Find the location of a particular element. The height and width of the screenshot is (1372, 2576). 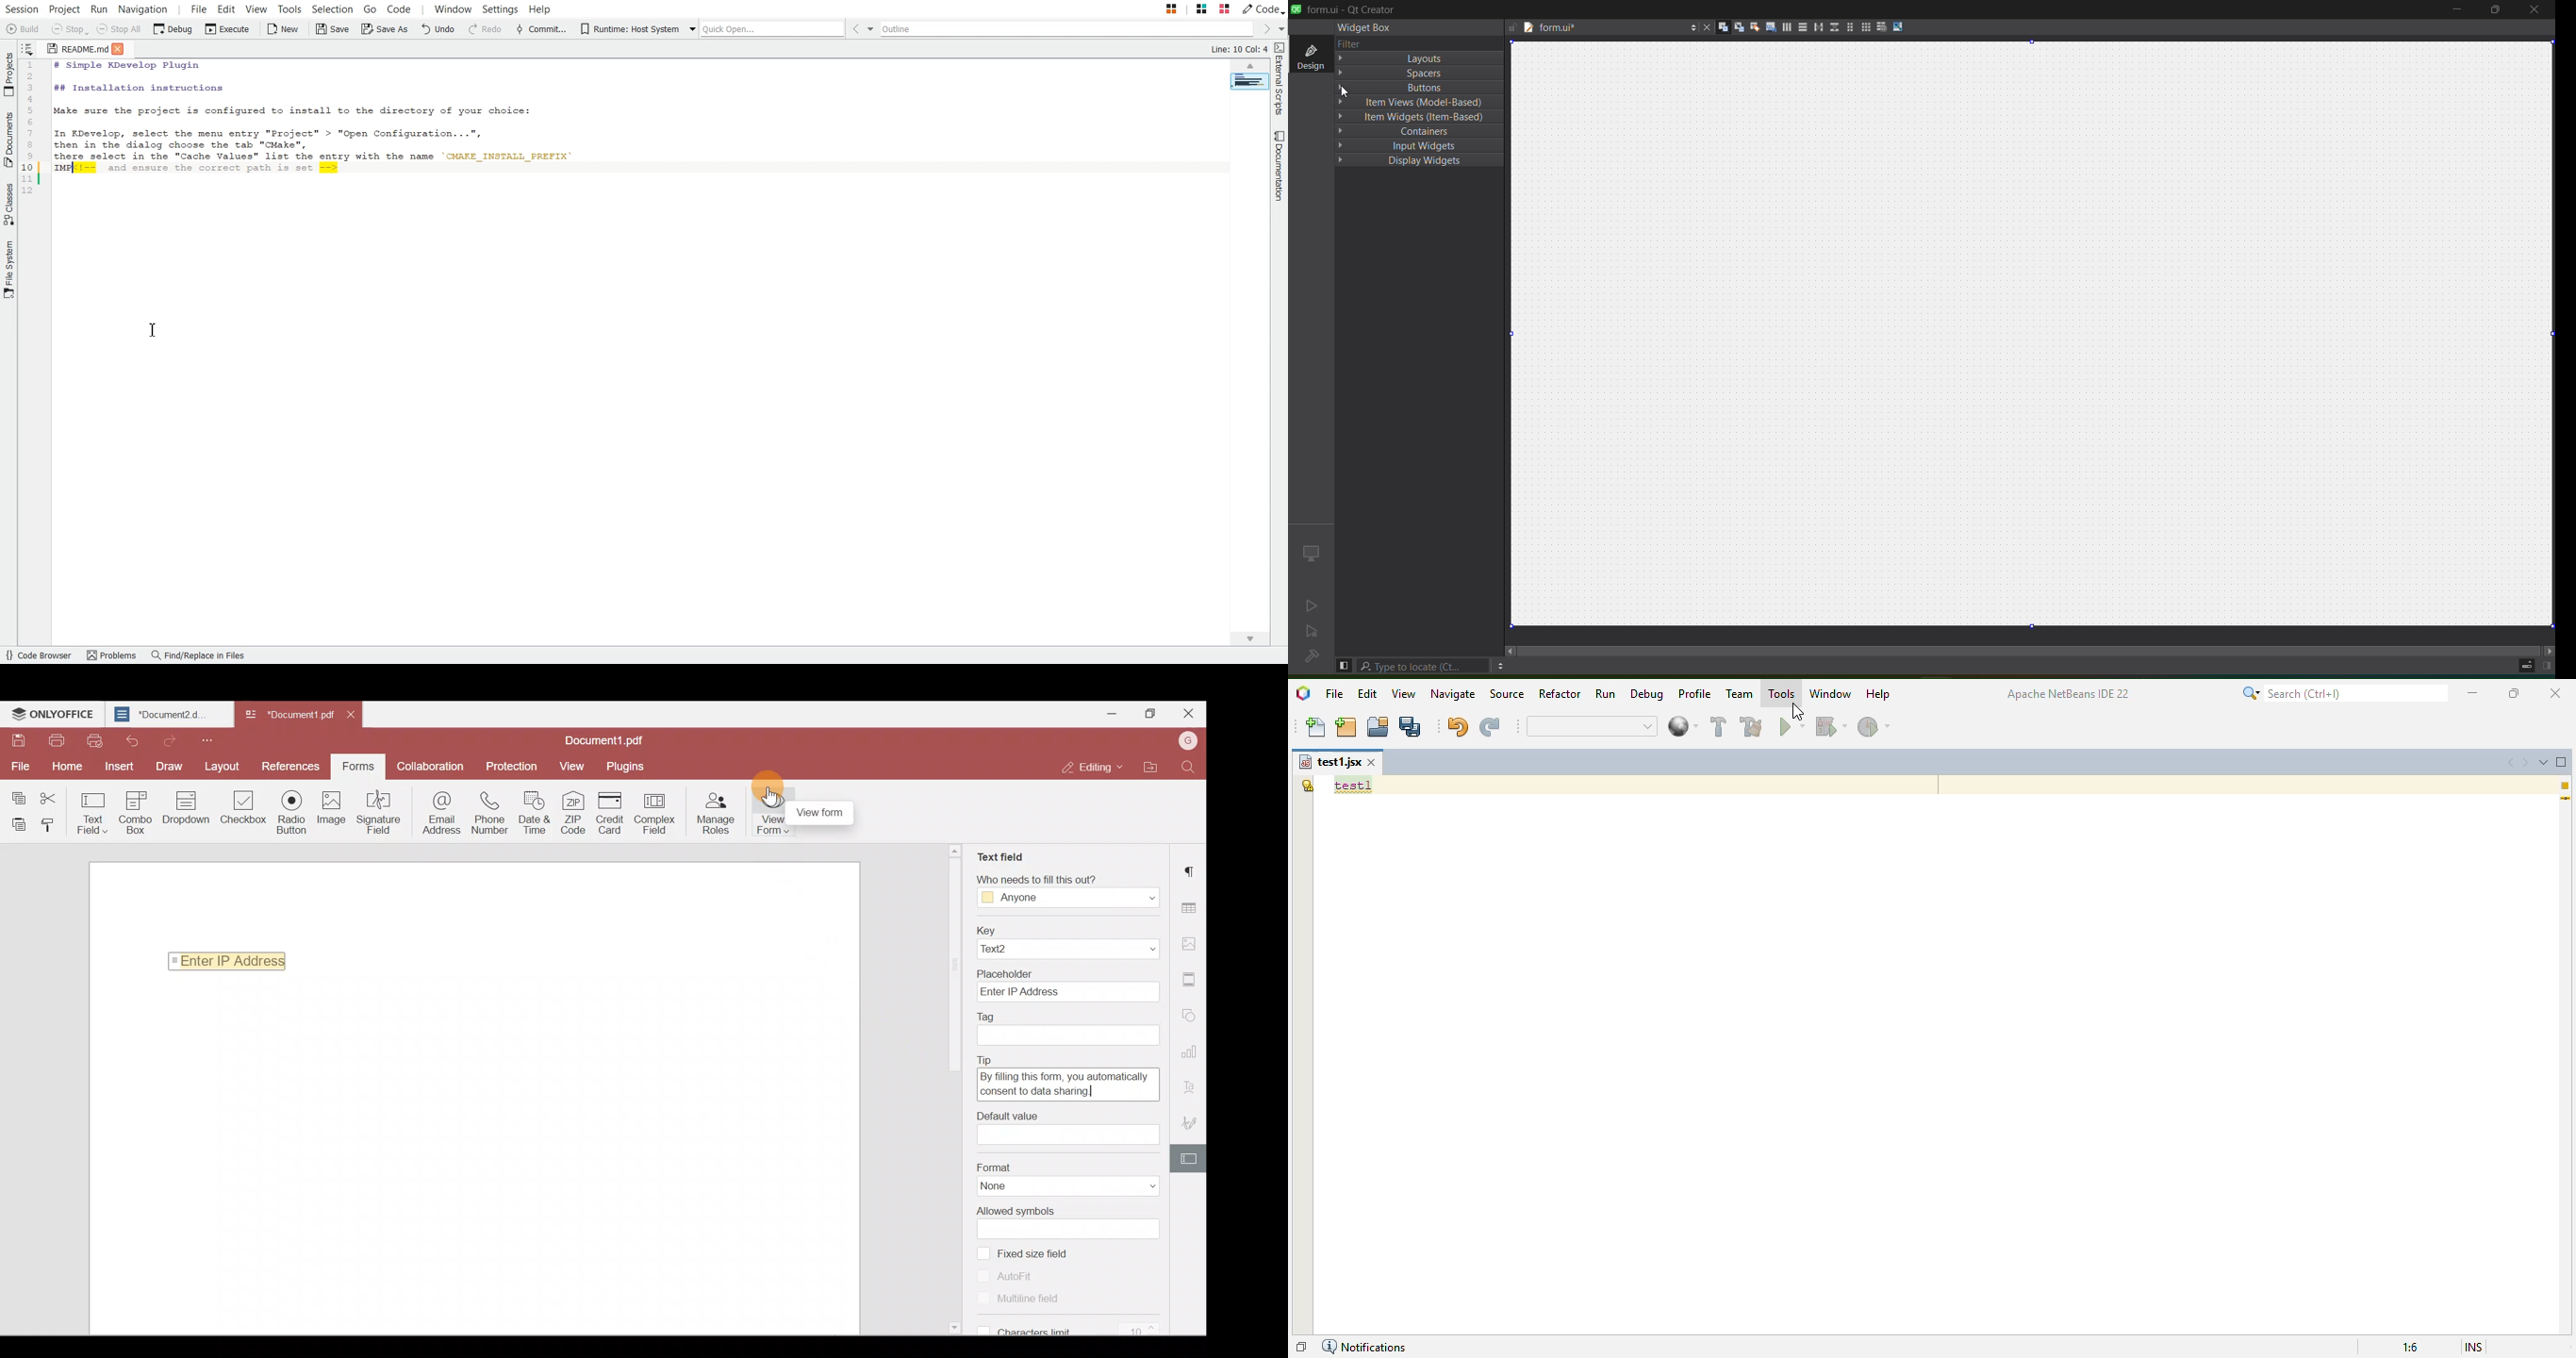

text is located at coordinates (1353, 43).